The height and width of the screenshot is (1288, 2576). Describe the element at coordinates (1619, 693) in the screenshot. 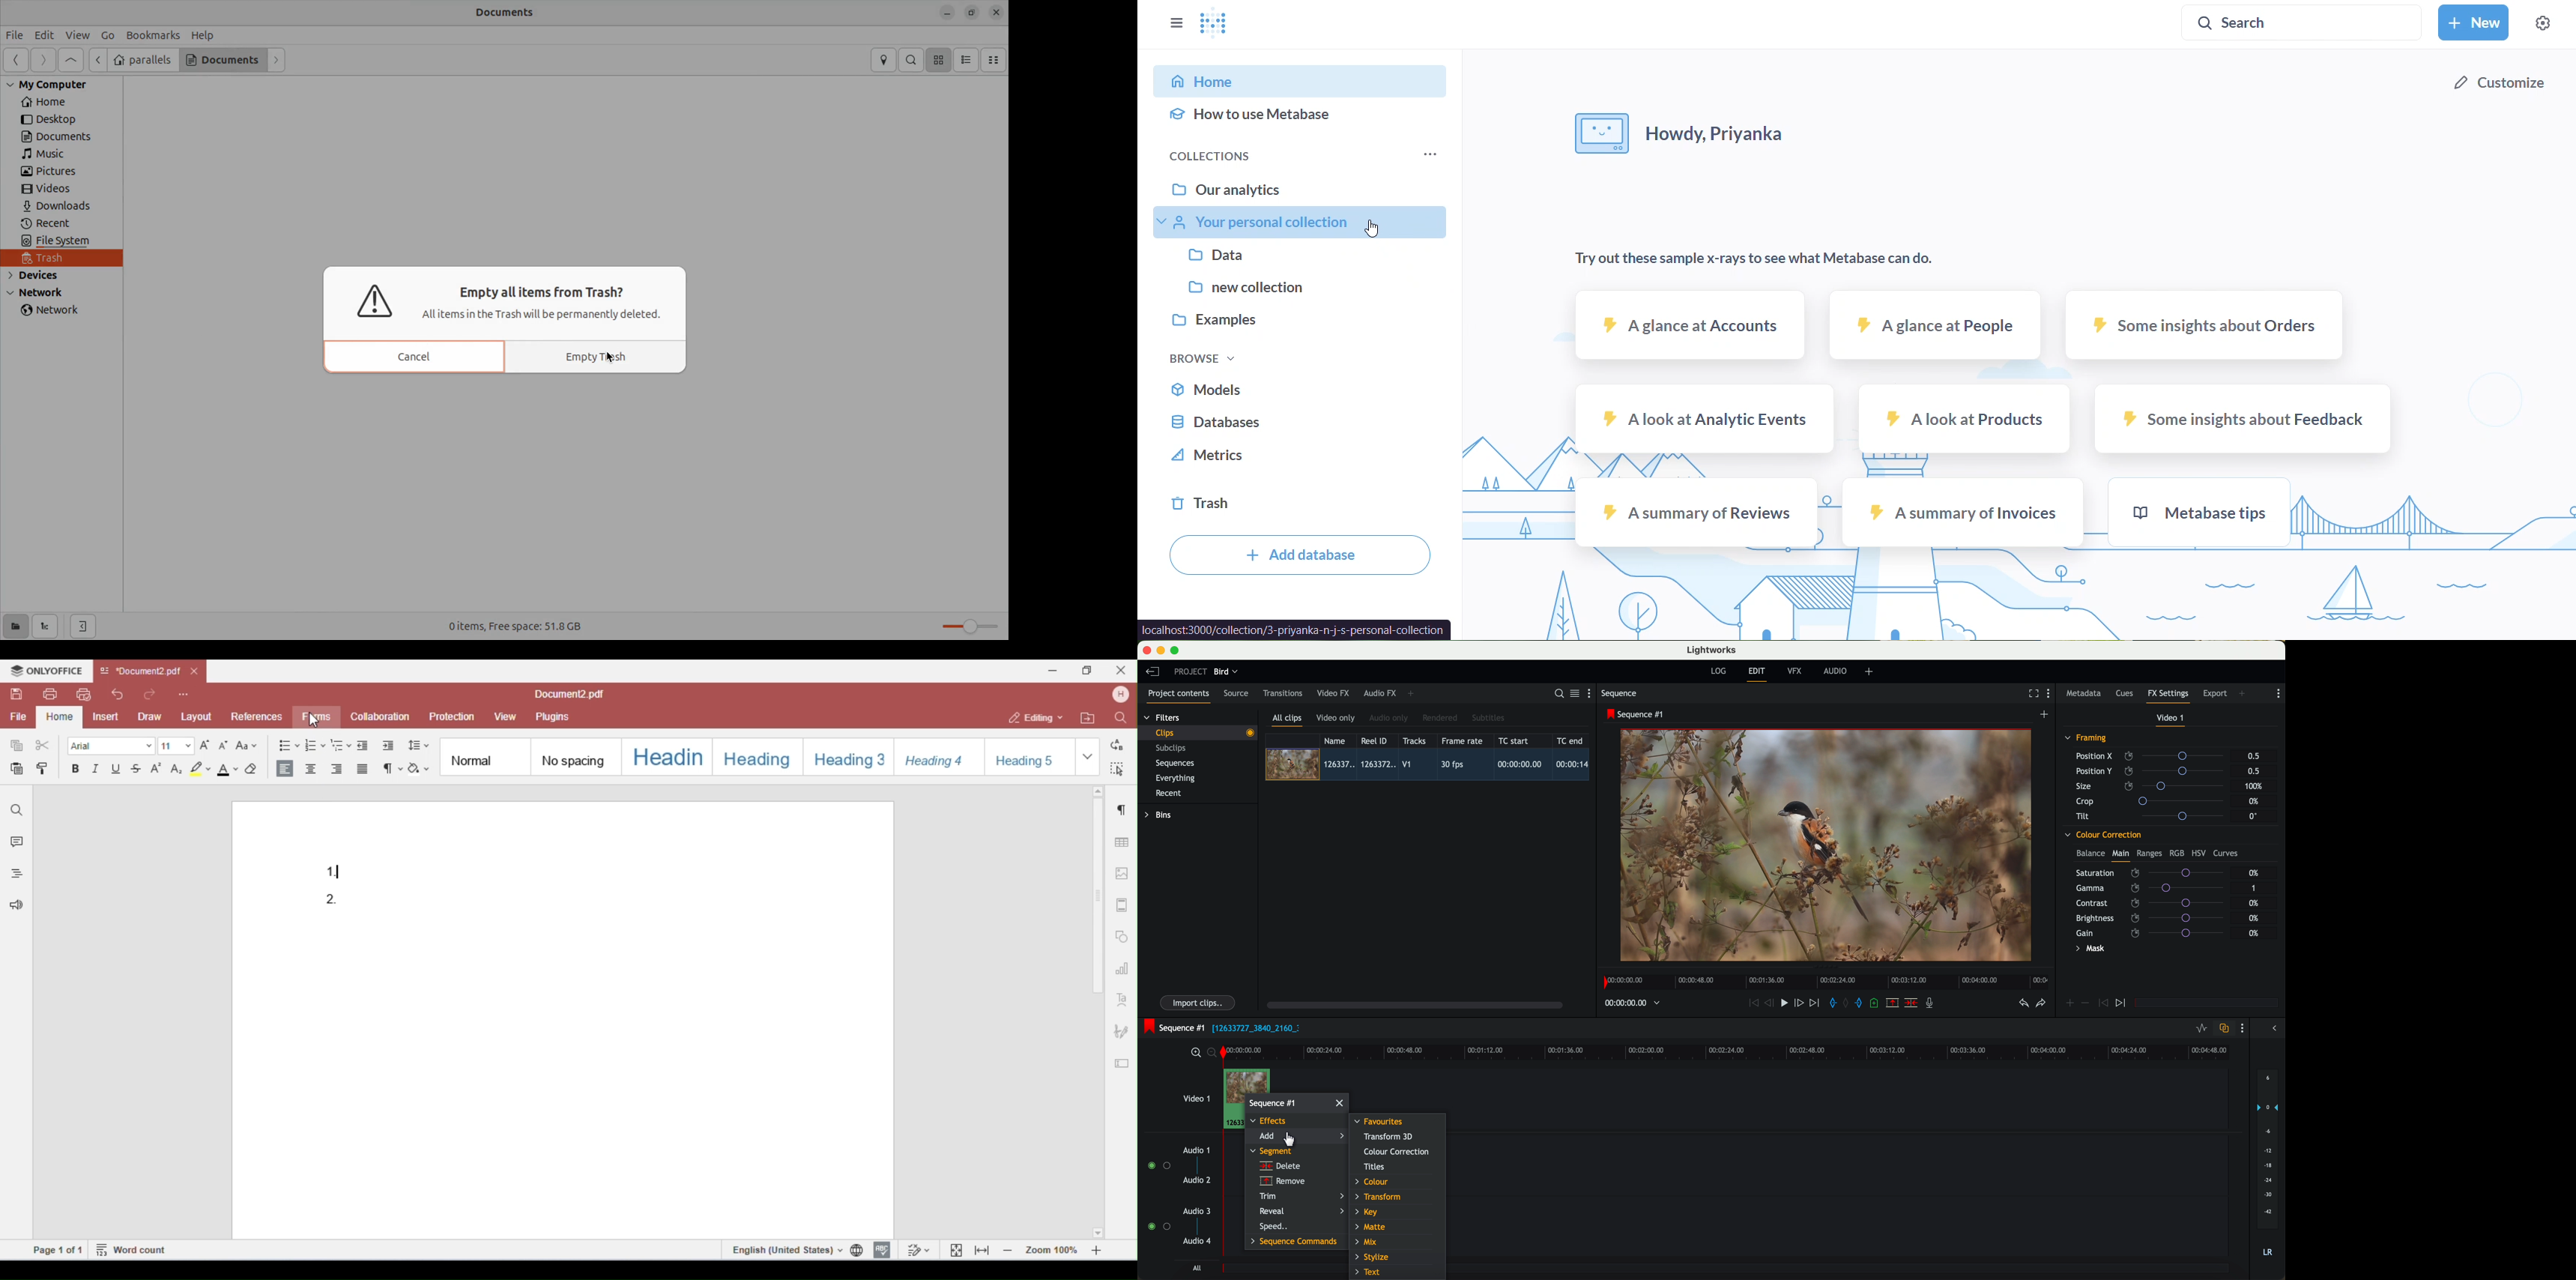

I see `sequence` at that location.